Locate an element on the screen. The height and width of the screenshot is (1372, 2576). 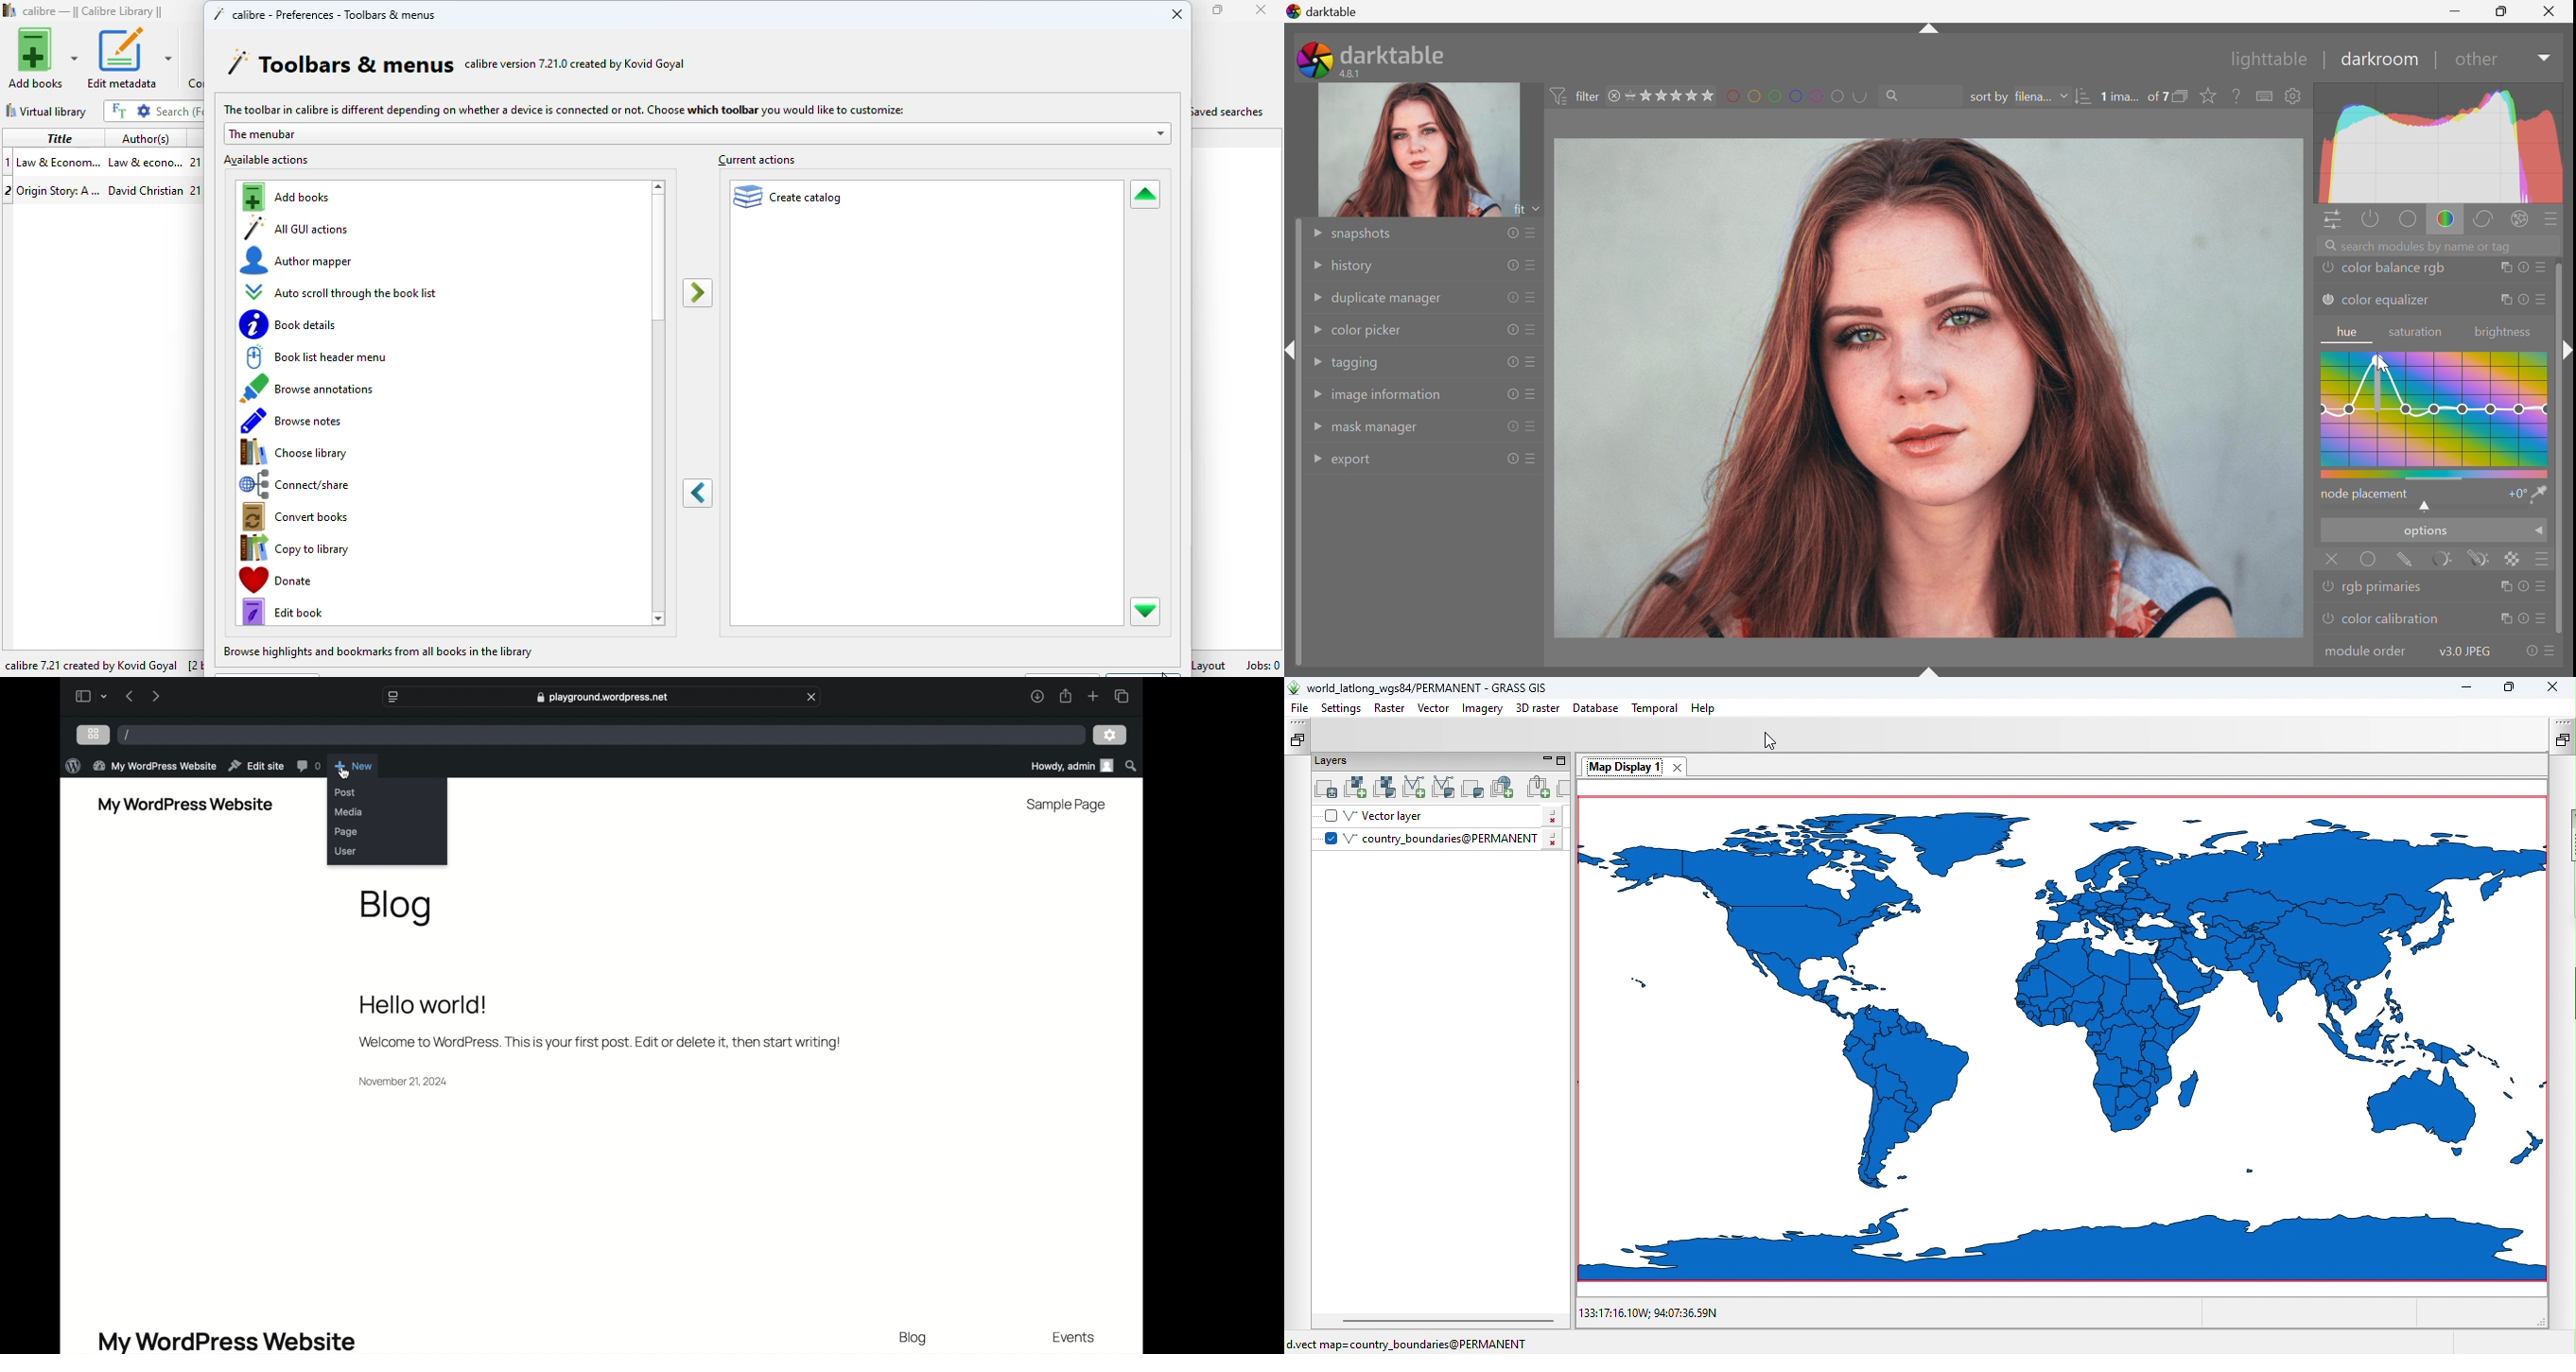
reset is located at coordinates (1511, 459).